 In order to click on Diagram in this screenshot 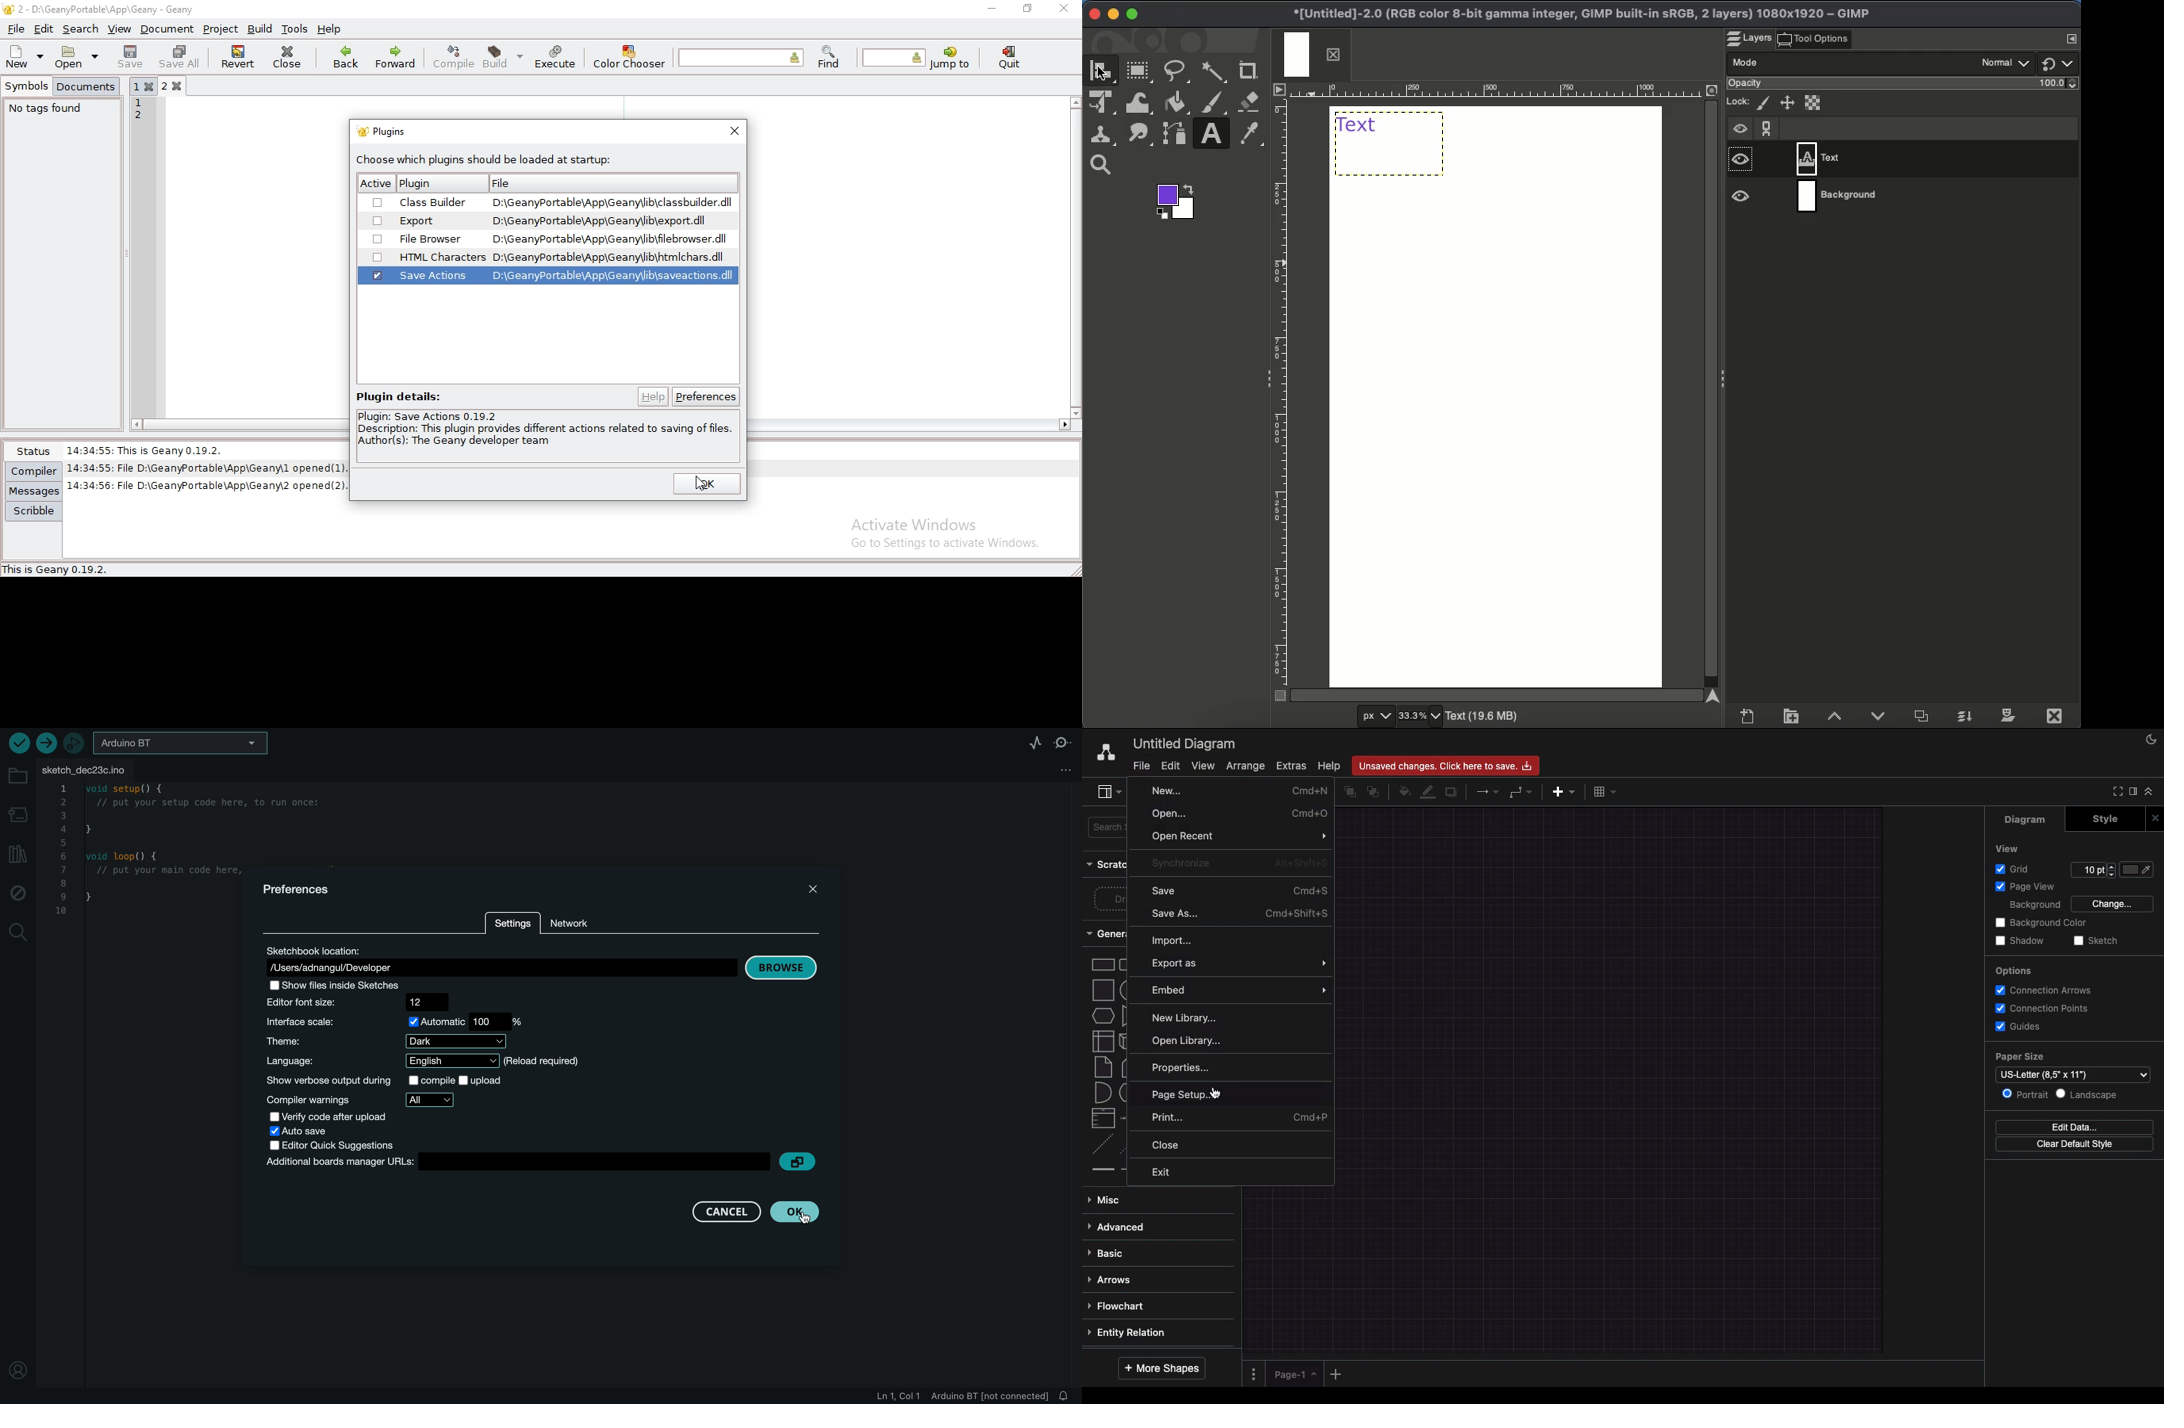, I will do `click(2026, 819)`.